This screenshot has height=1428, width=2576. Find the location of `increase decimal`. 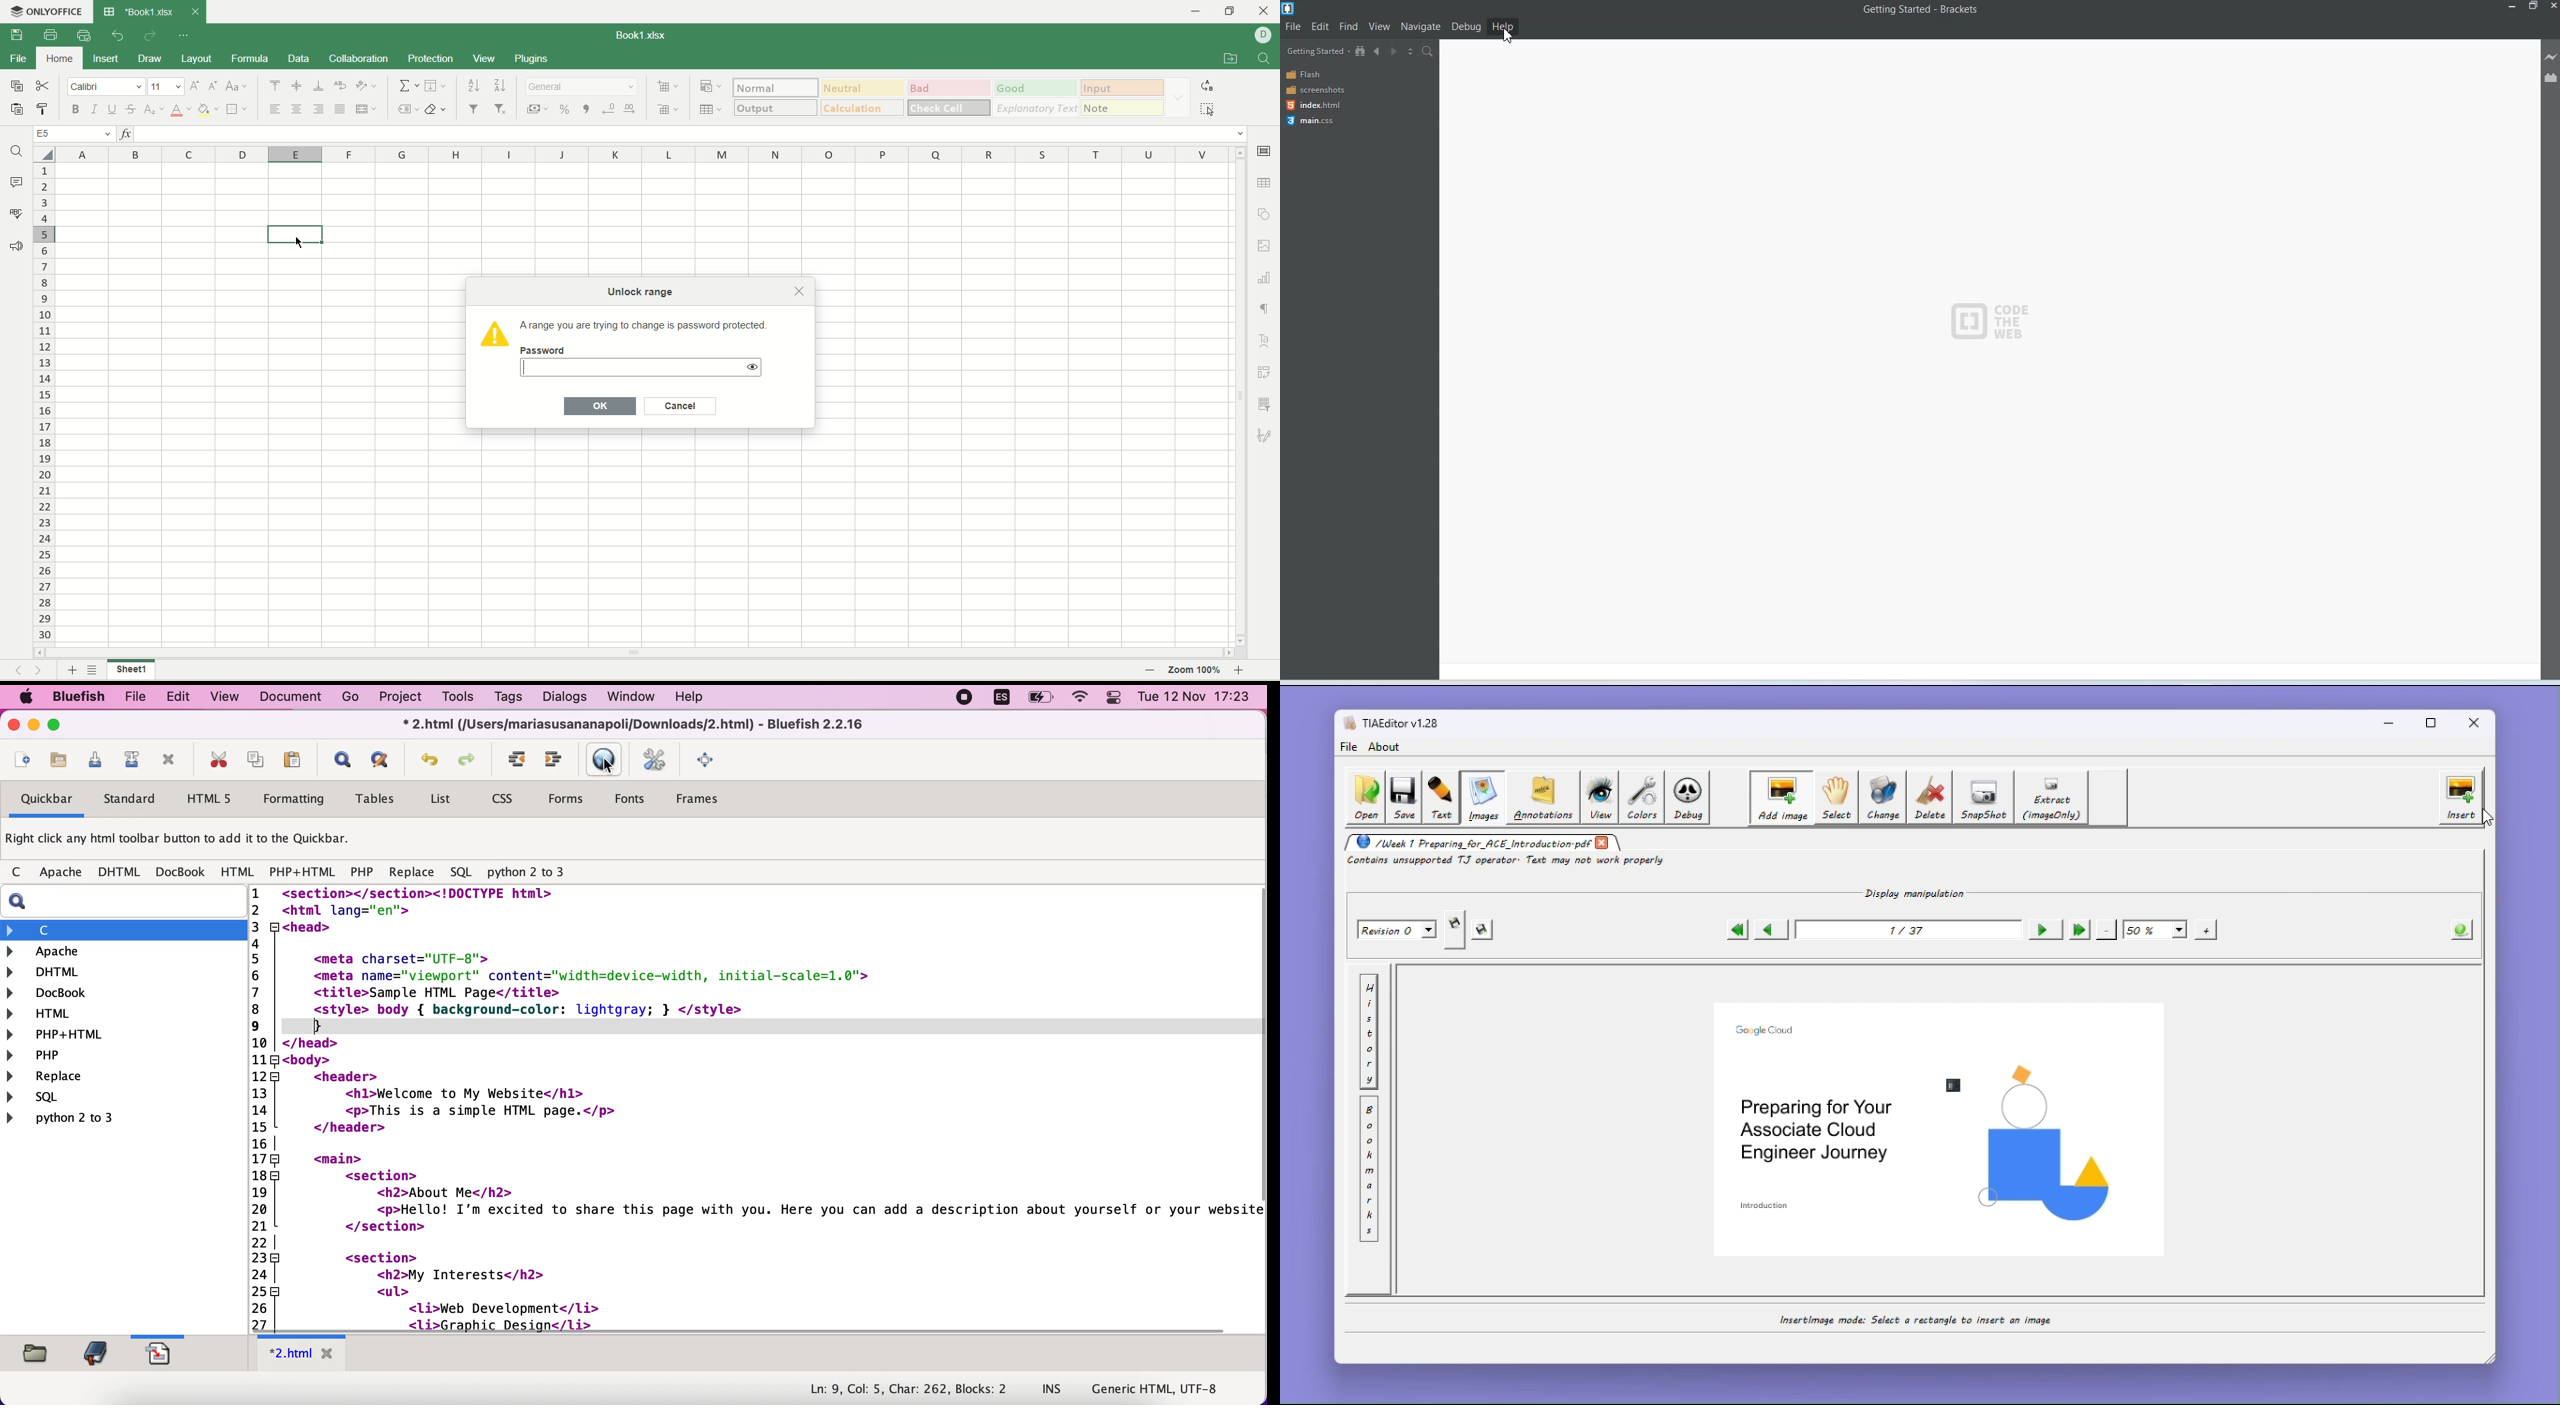

increase decimal is located at coordinates (629, 109).